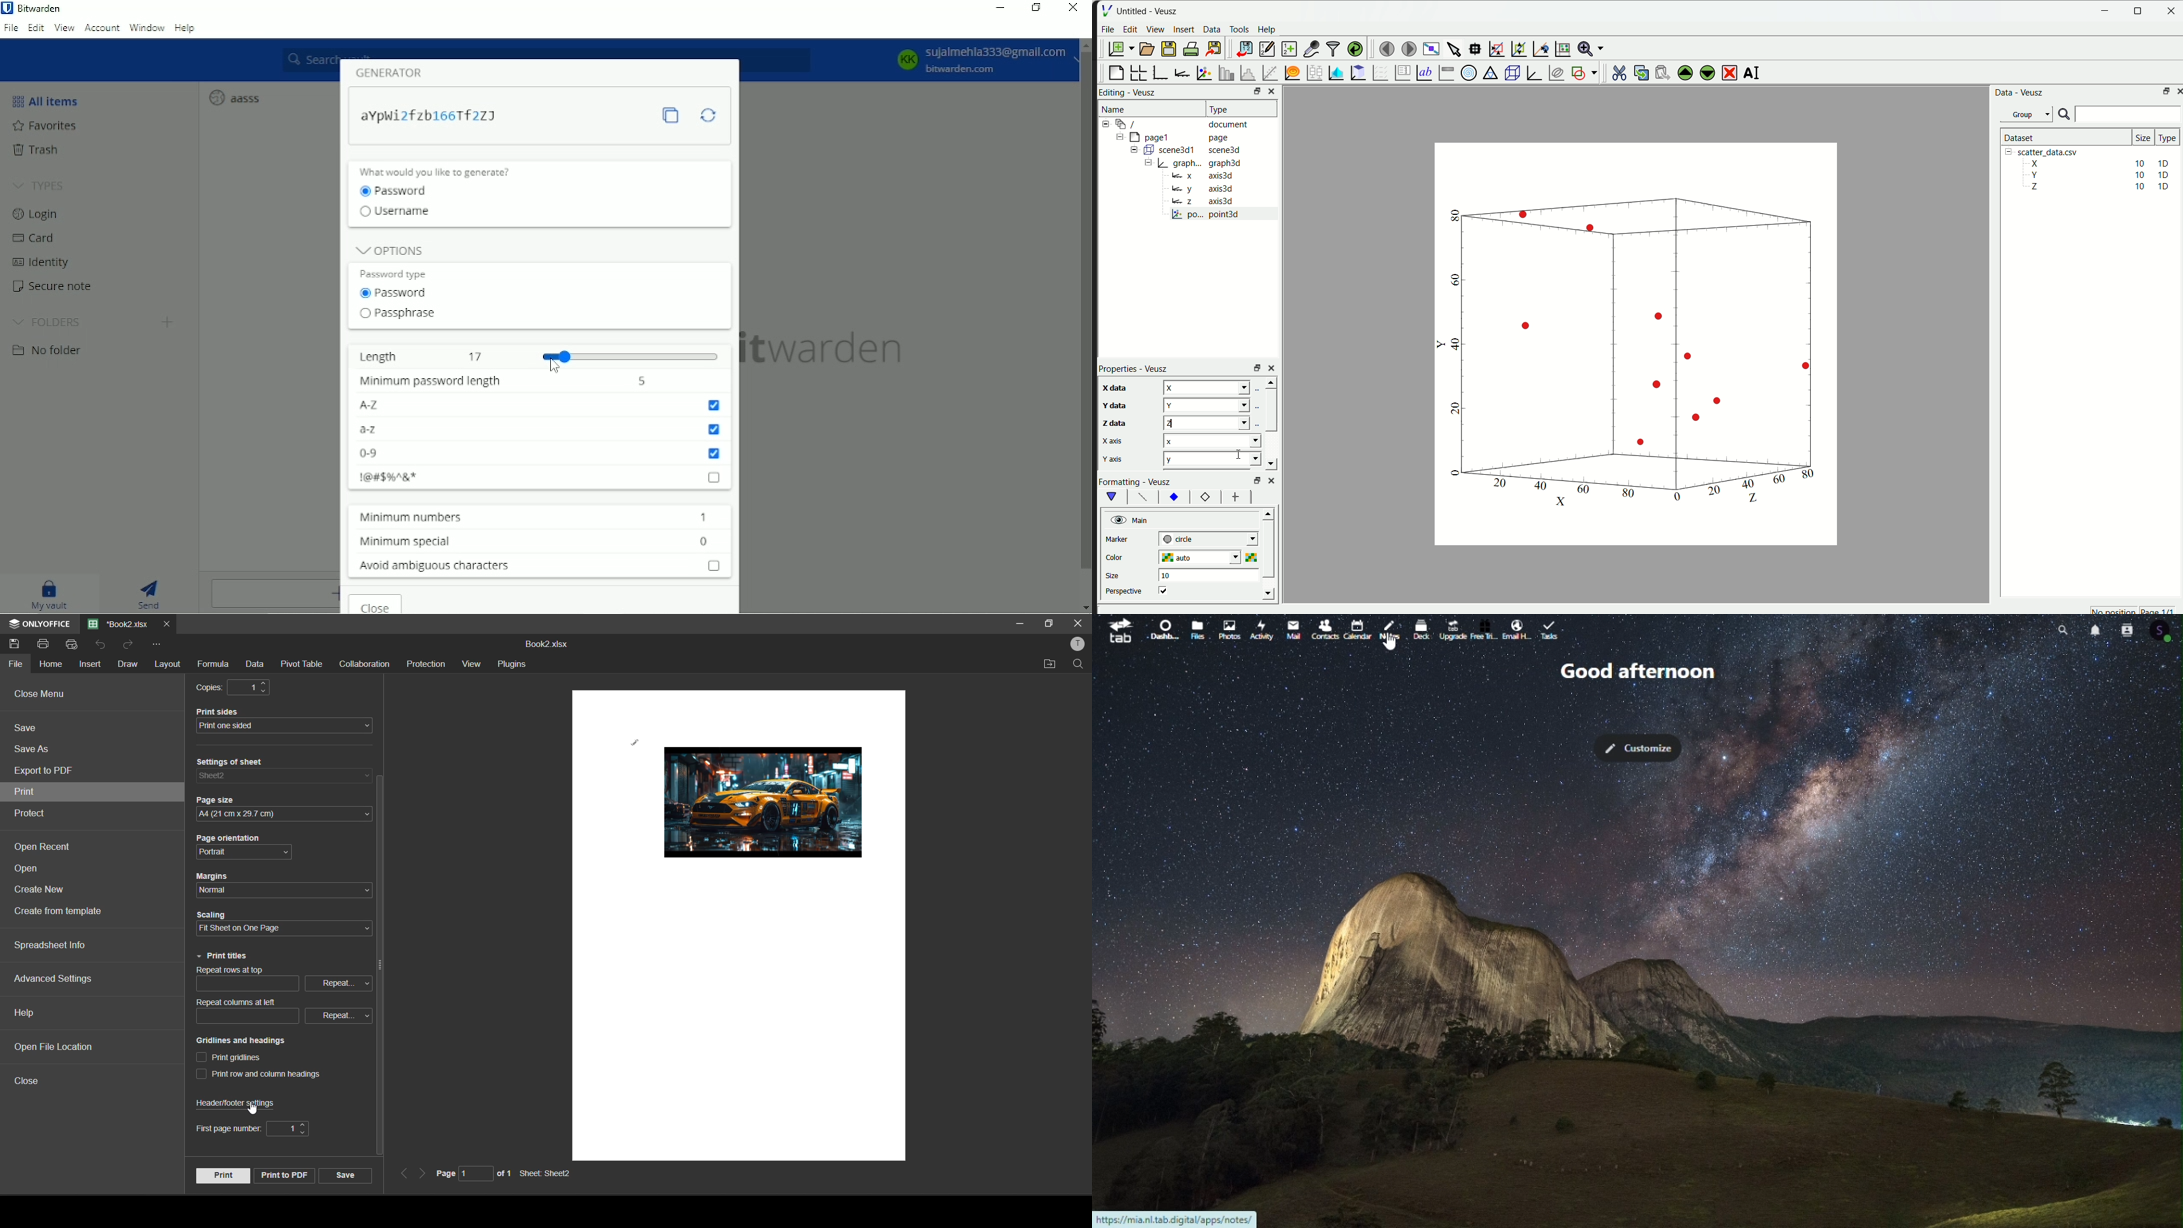 This screenshot has width=2184, height=1232. What do you see at coordinates (255, 666) in the screenshot?
I see `data` at bounding box center [255, 666].